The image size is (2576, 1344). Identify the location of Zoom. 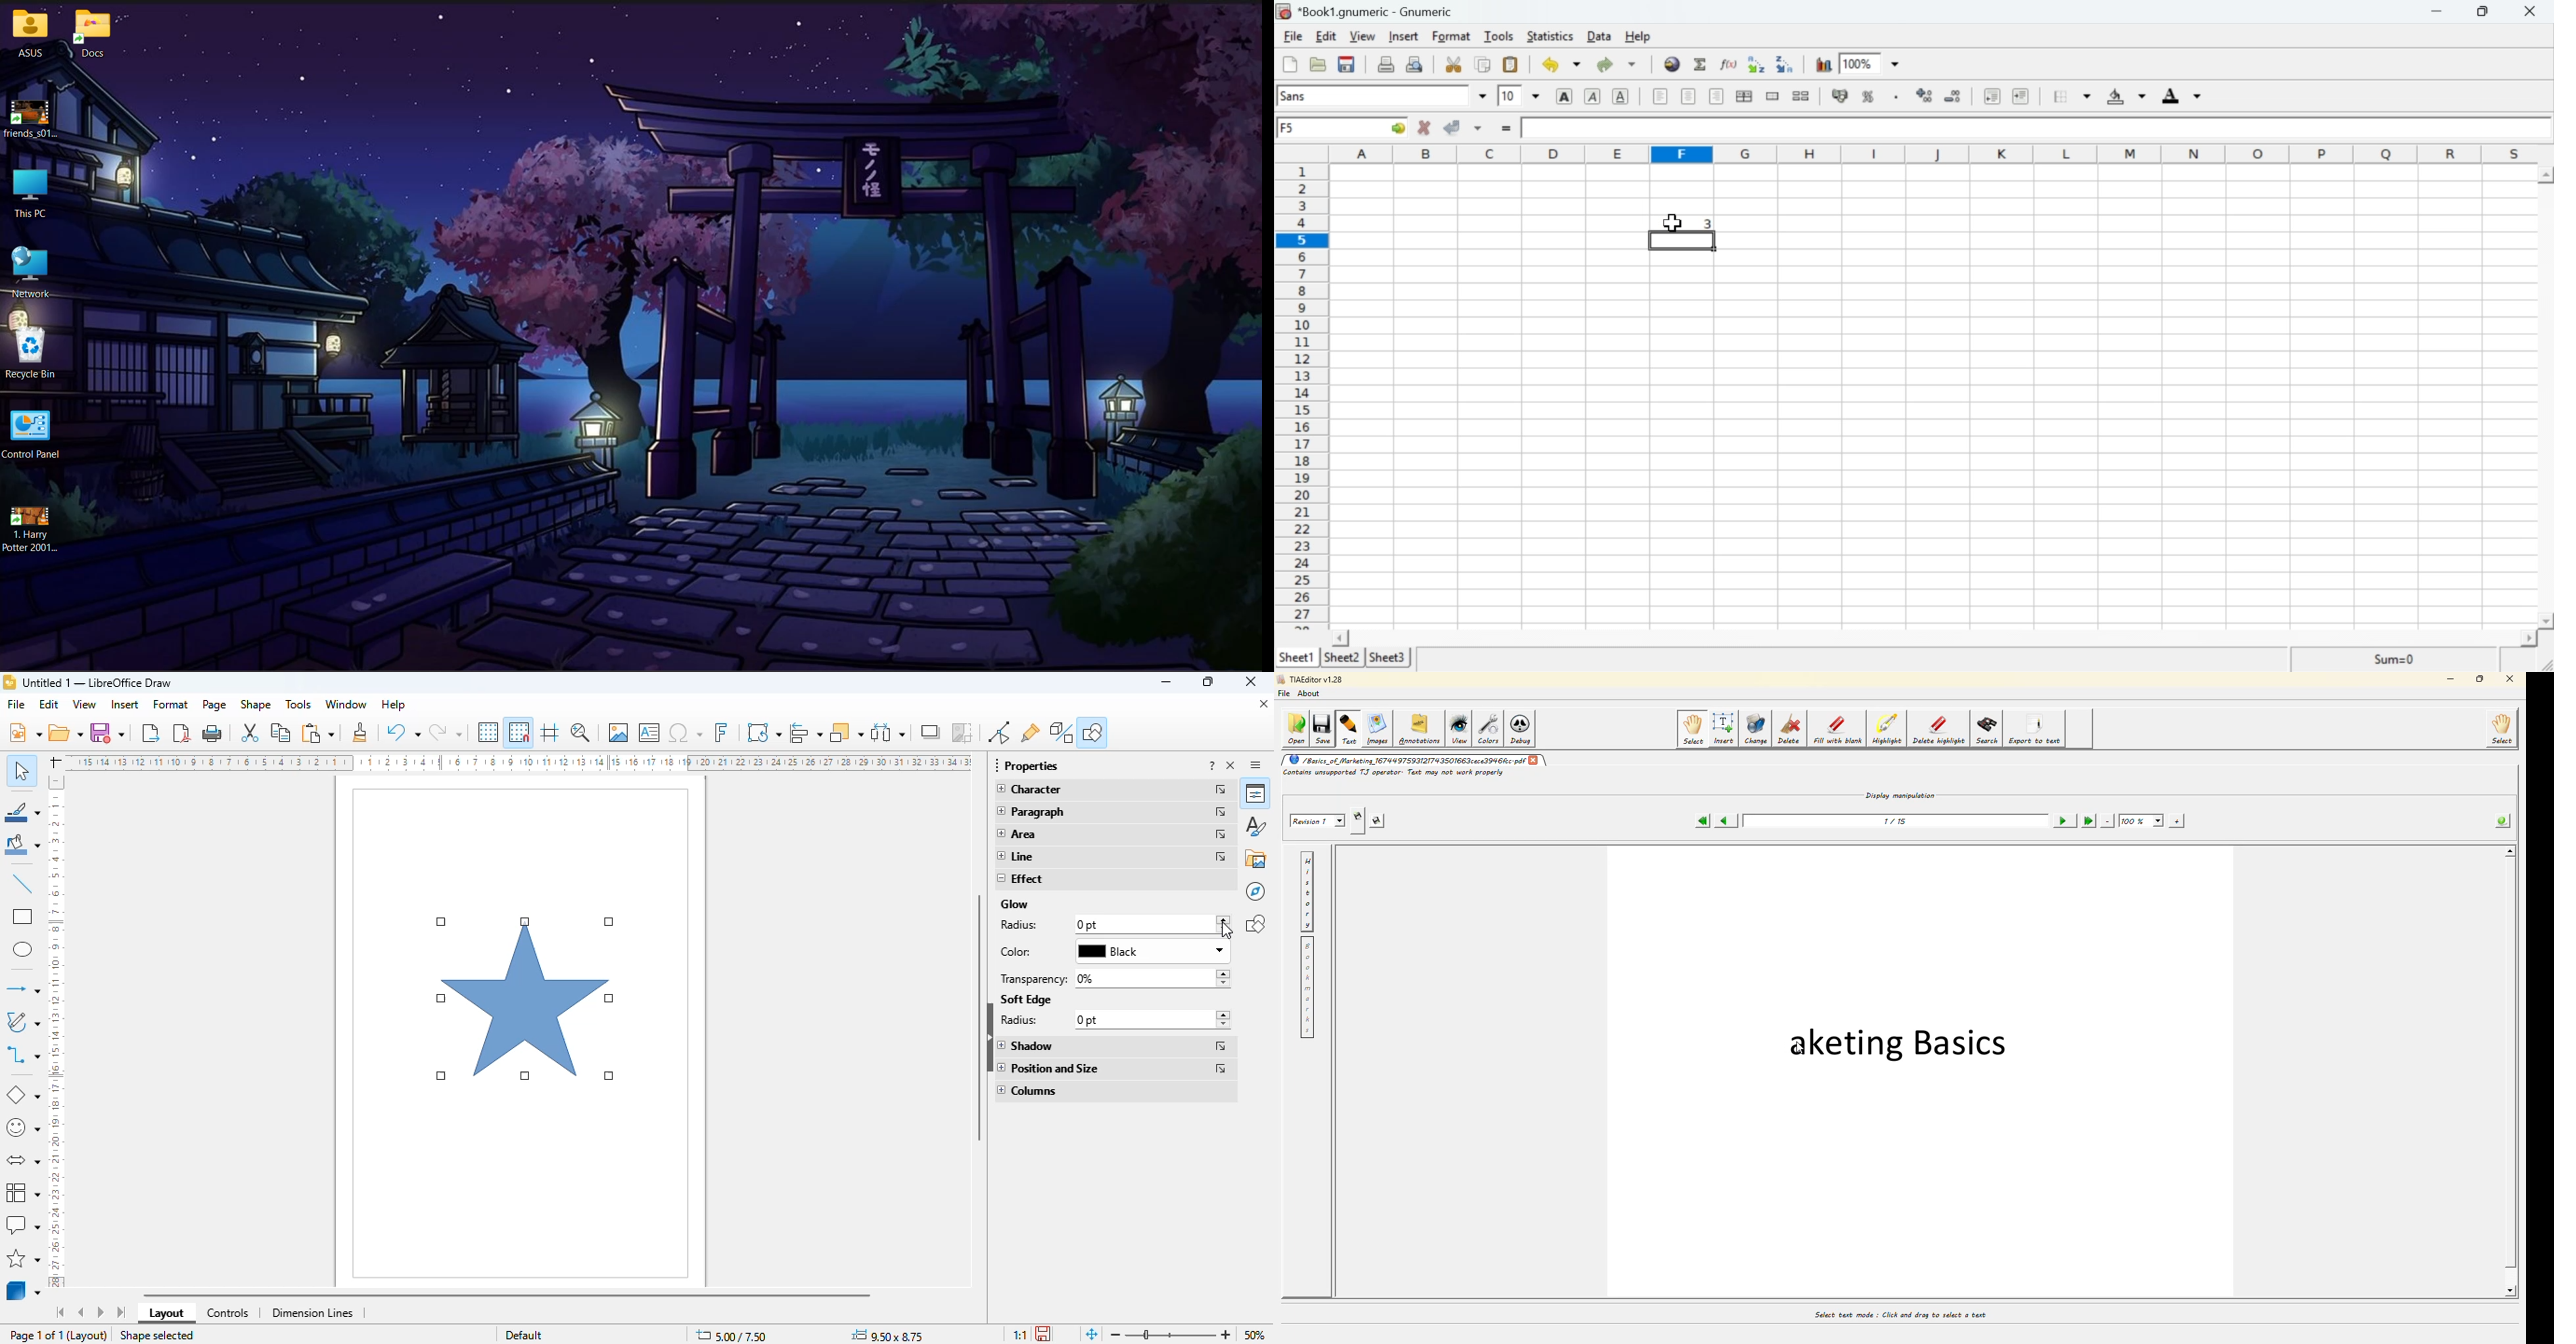
(1857, 61).